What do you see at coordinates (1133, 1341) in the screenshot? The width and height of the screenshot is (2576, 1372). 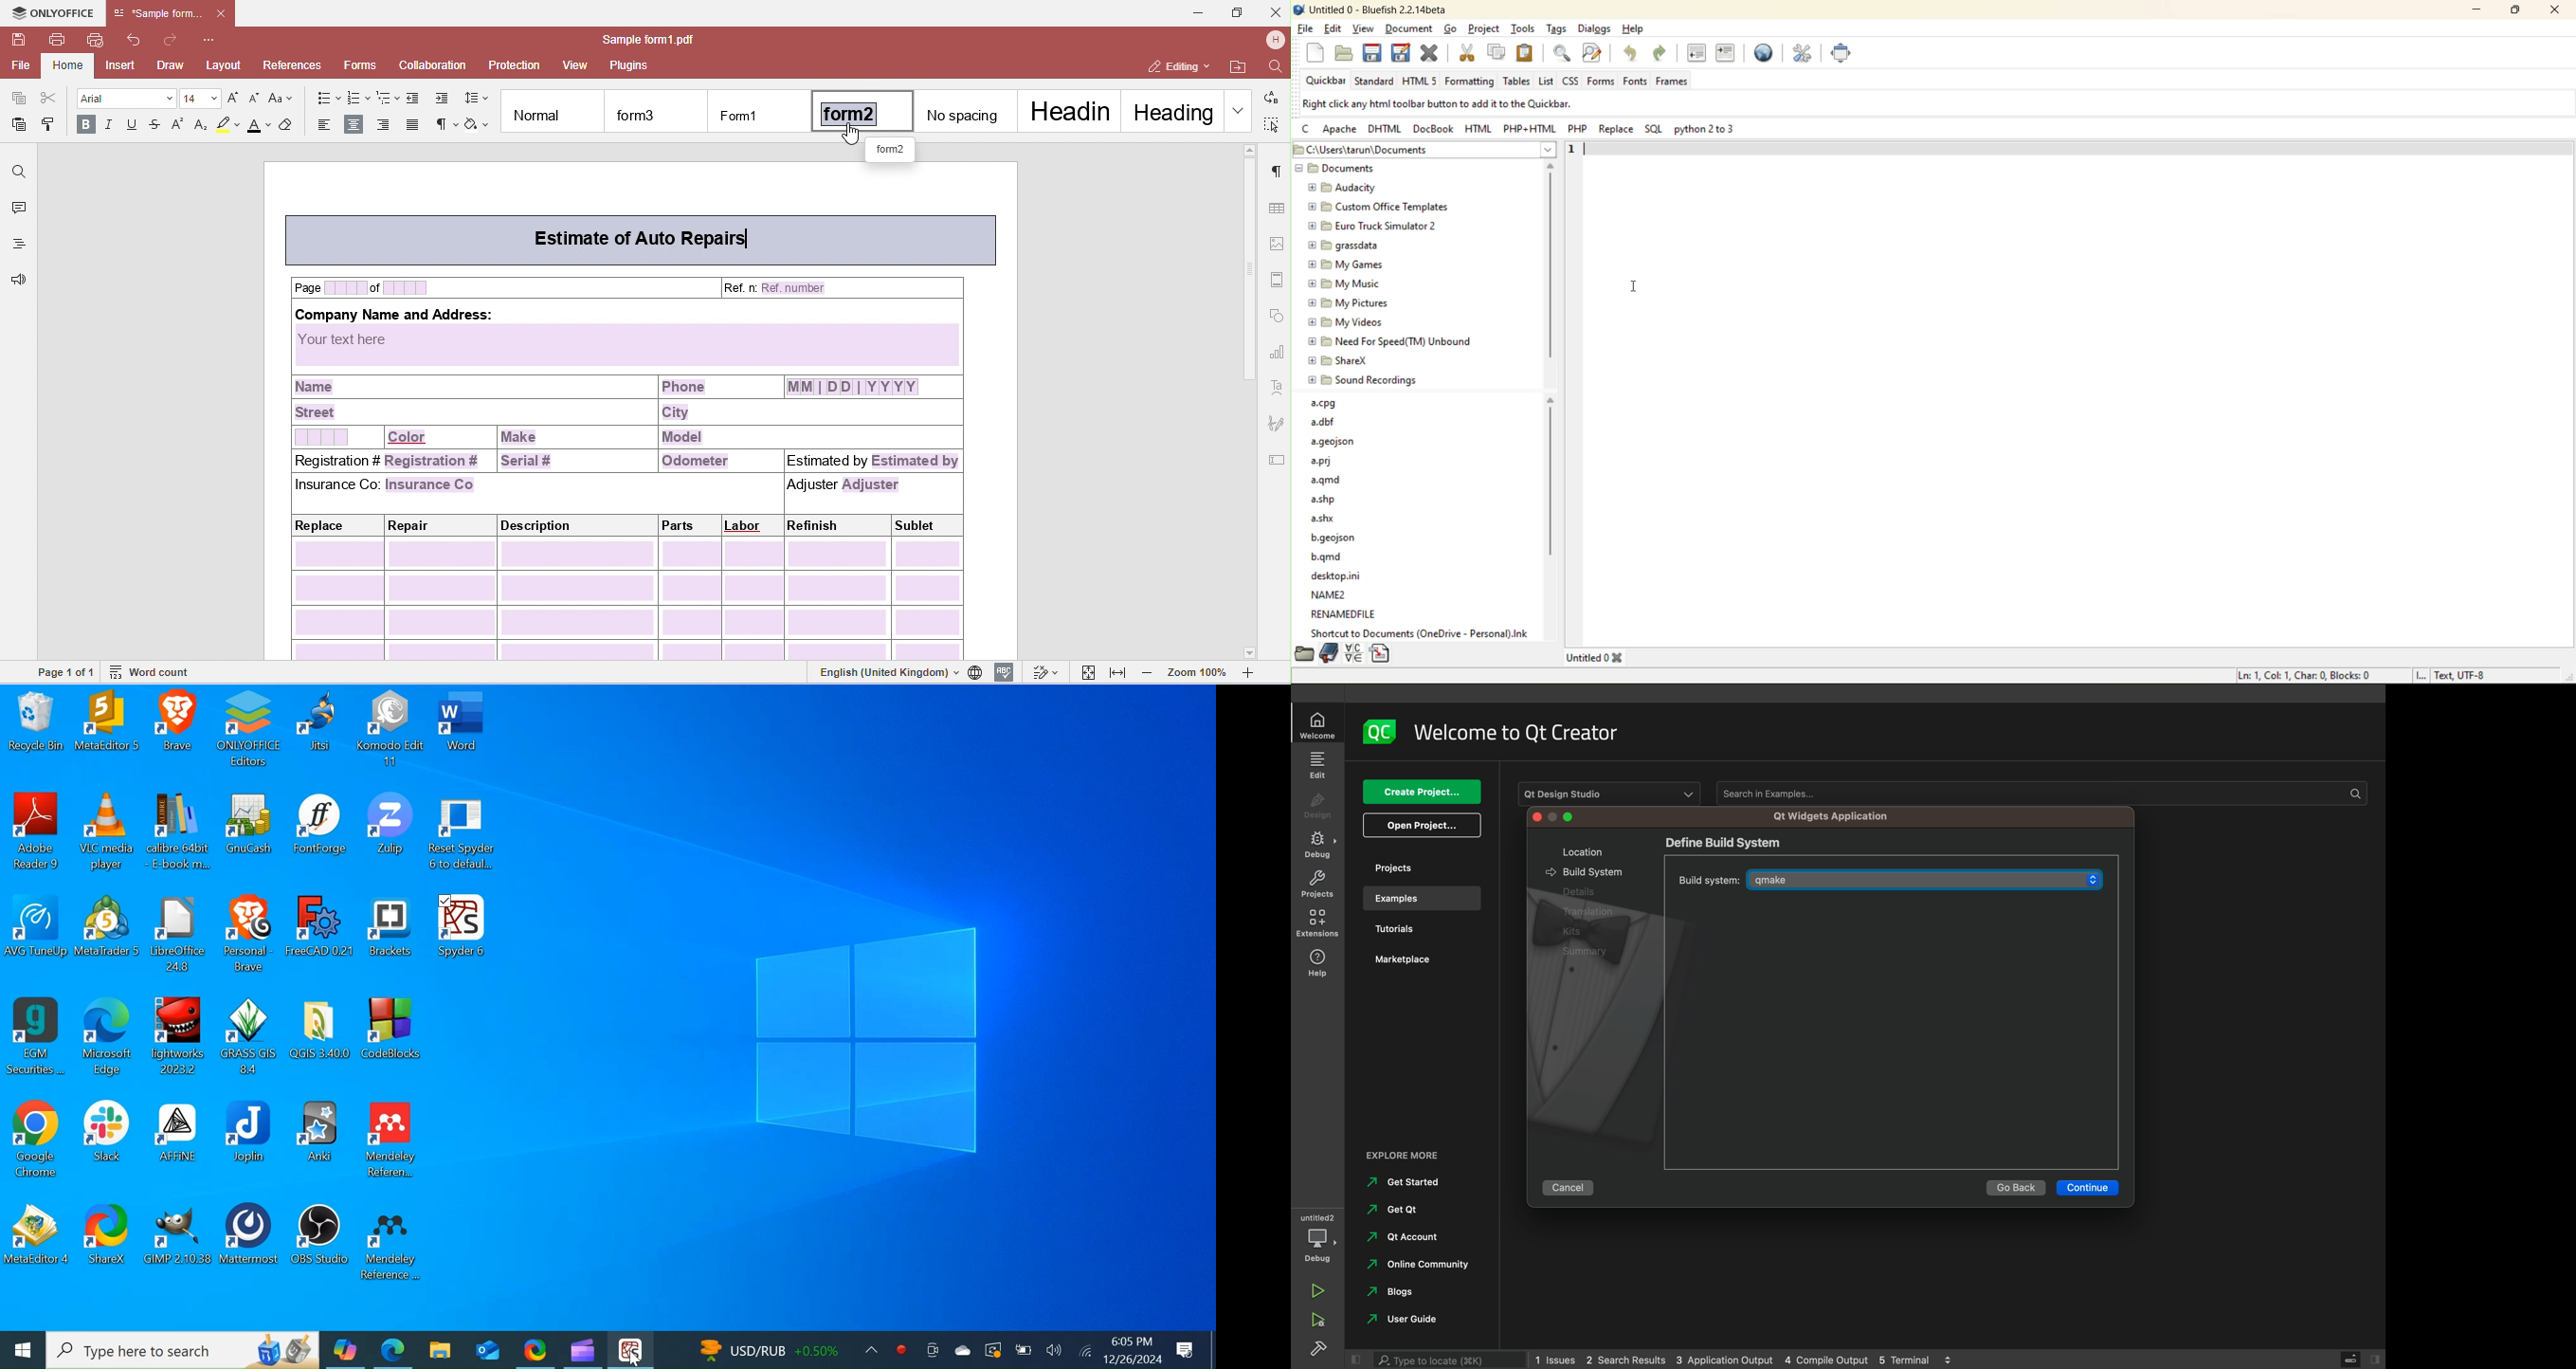 I see `Time ` at bounding box center [1133, 1341].